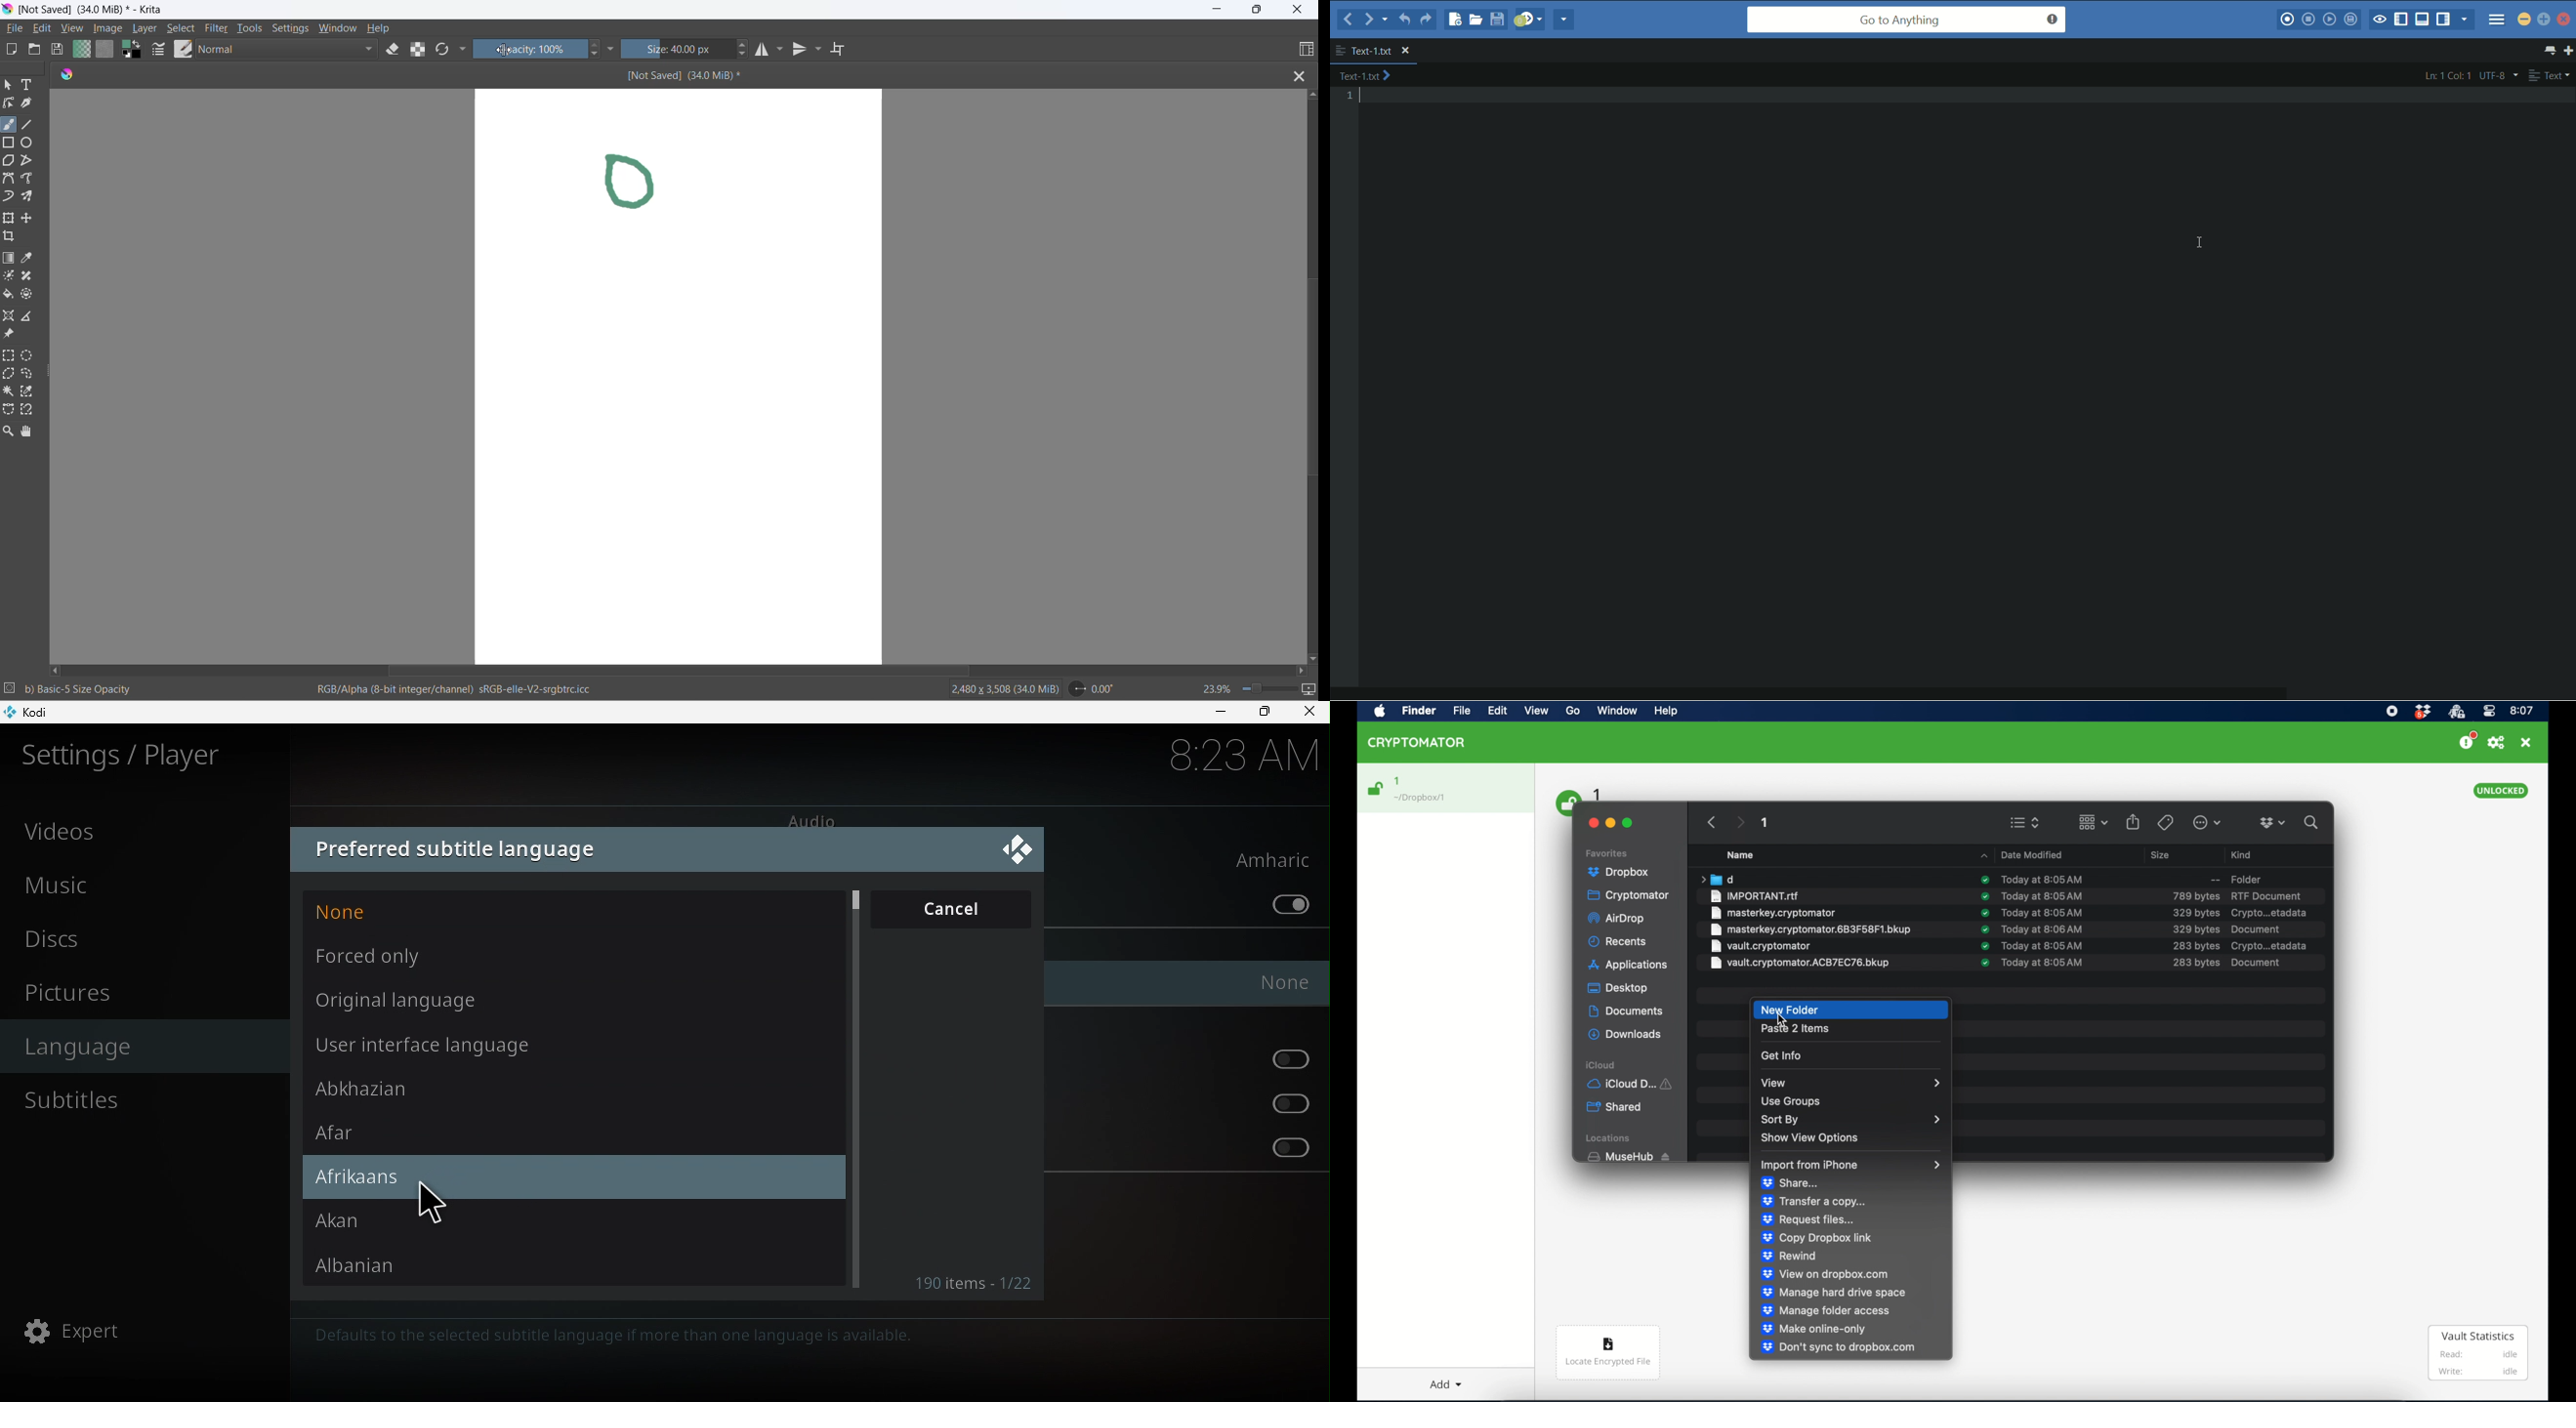  What do you see at coordinates (1625, 1011) in the screenshot?
I see `documents` at bounding box center [1625, 1011].